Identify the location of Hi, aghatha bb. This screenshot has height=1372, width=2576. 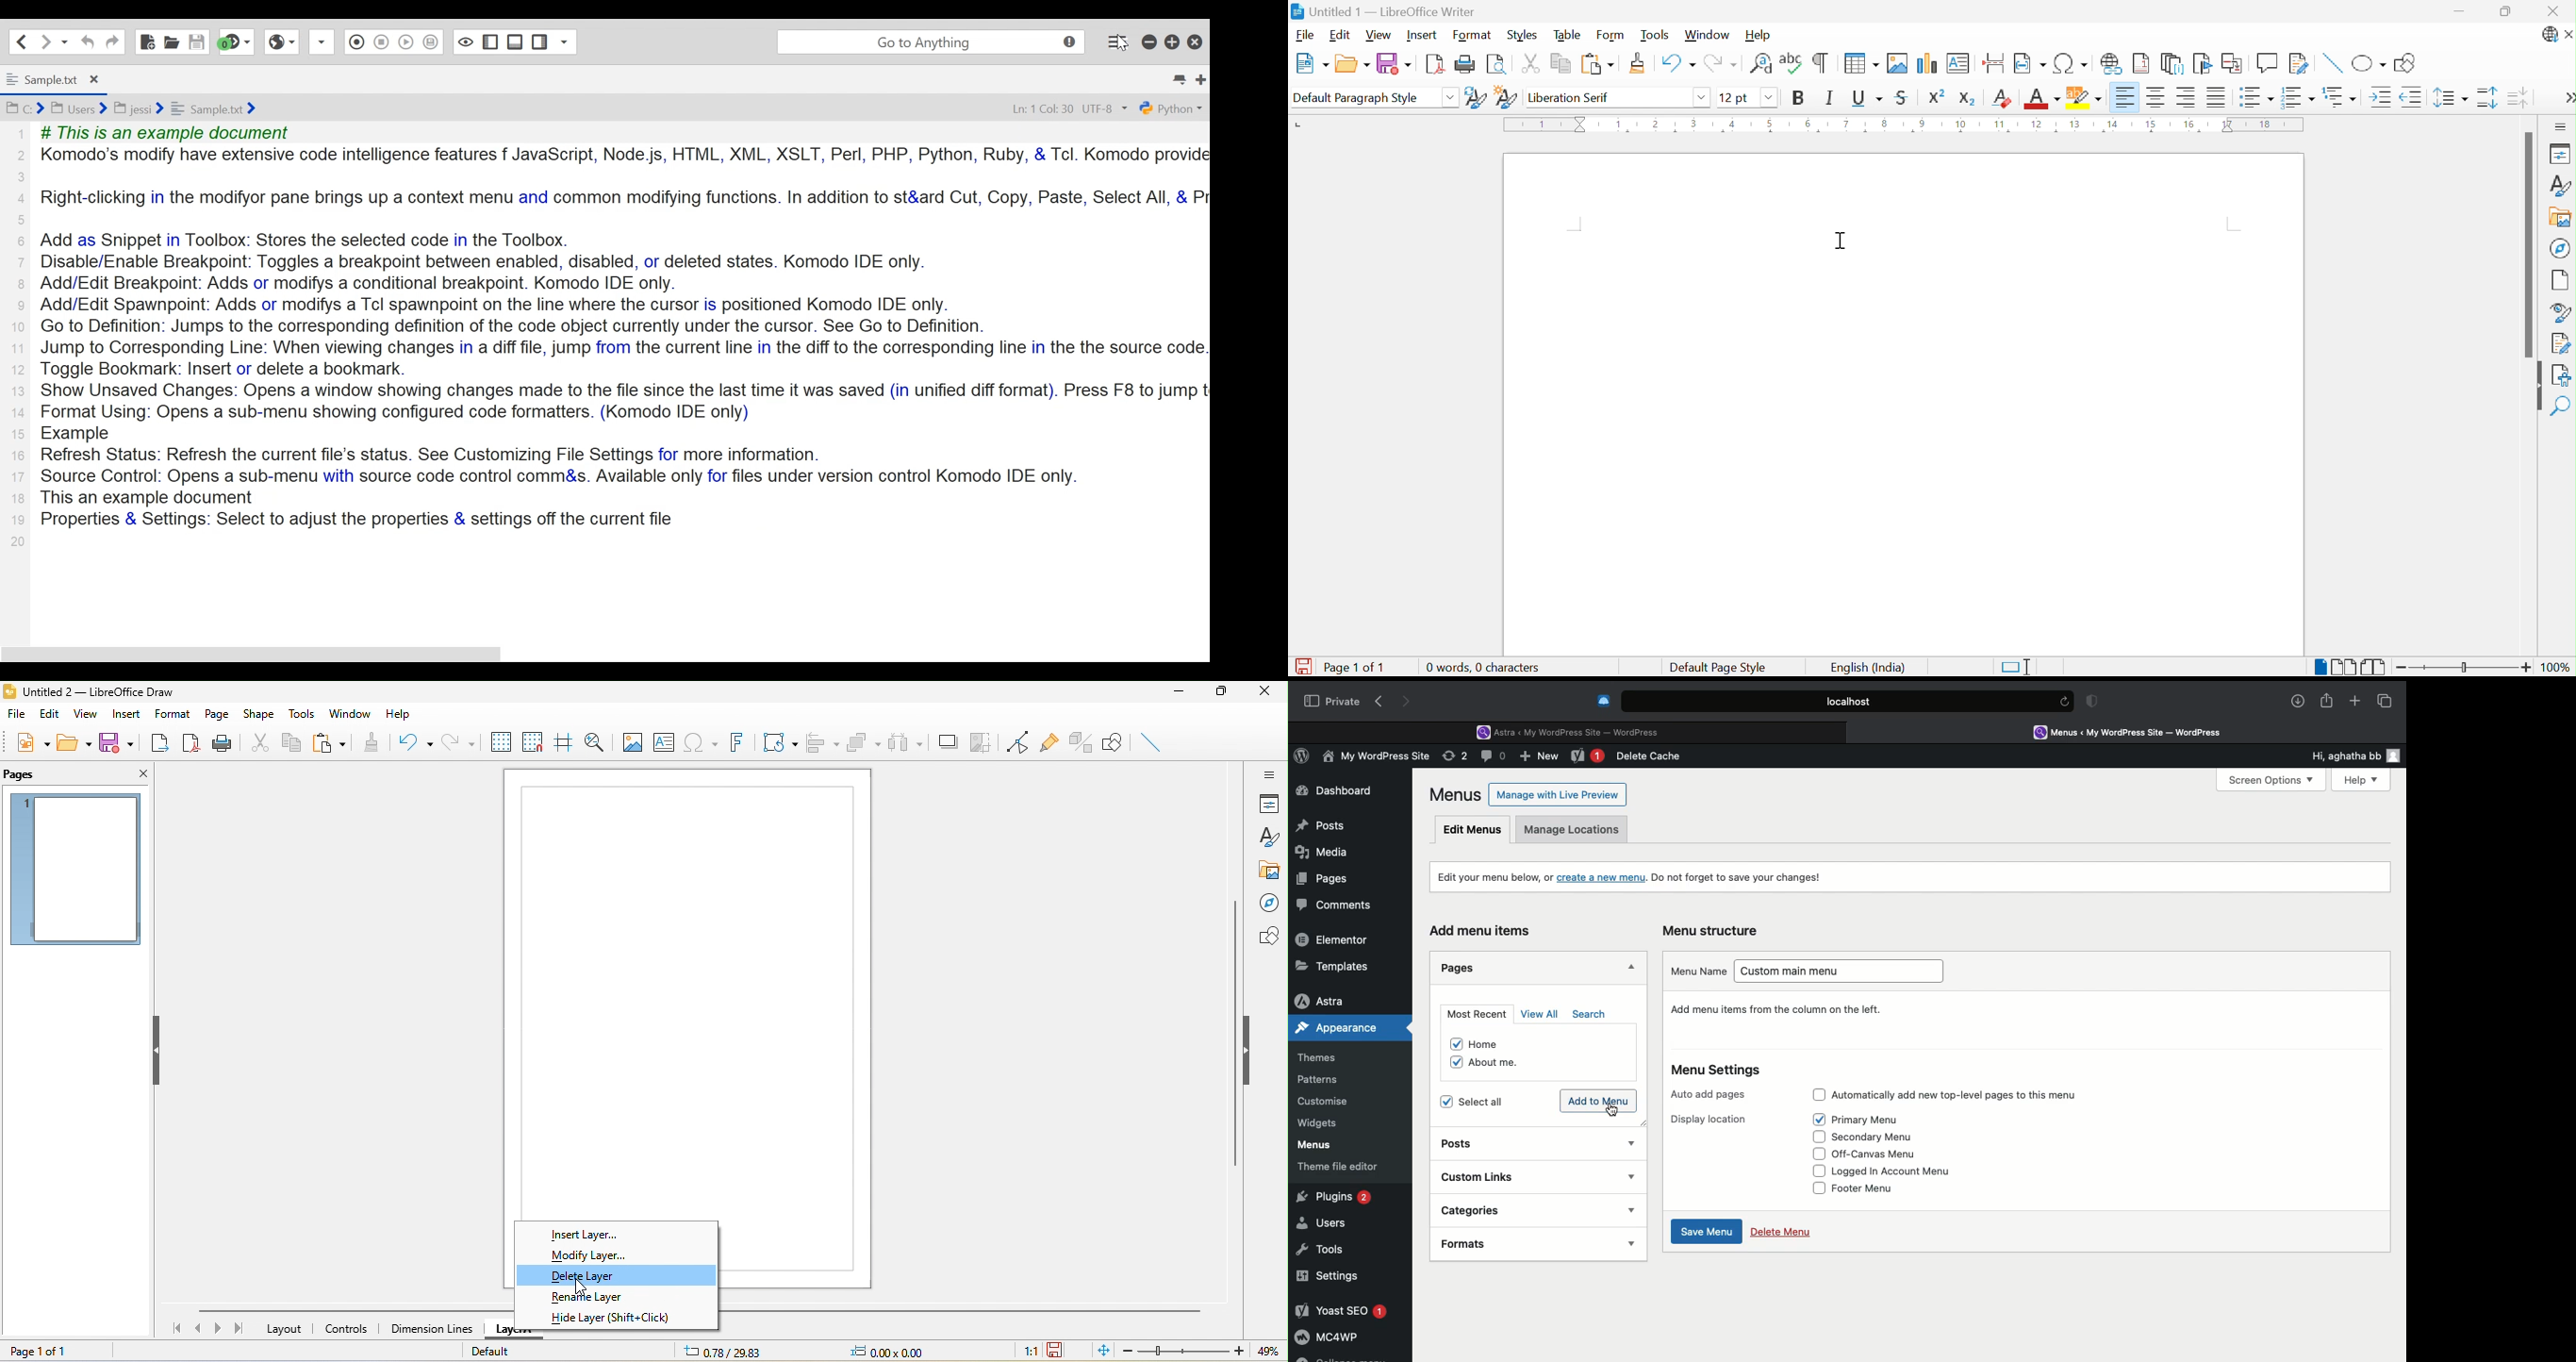
(2339, 753).